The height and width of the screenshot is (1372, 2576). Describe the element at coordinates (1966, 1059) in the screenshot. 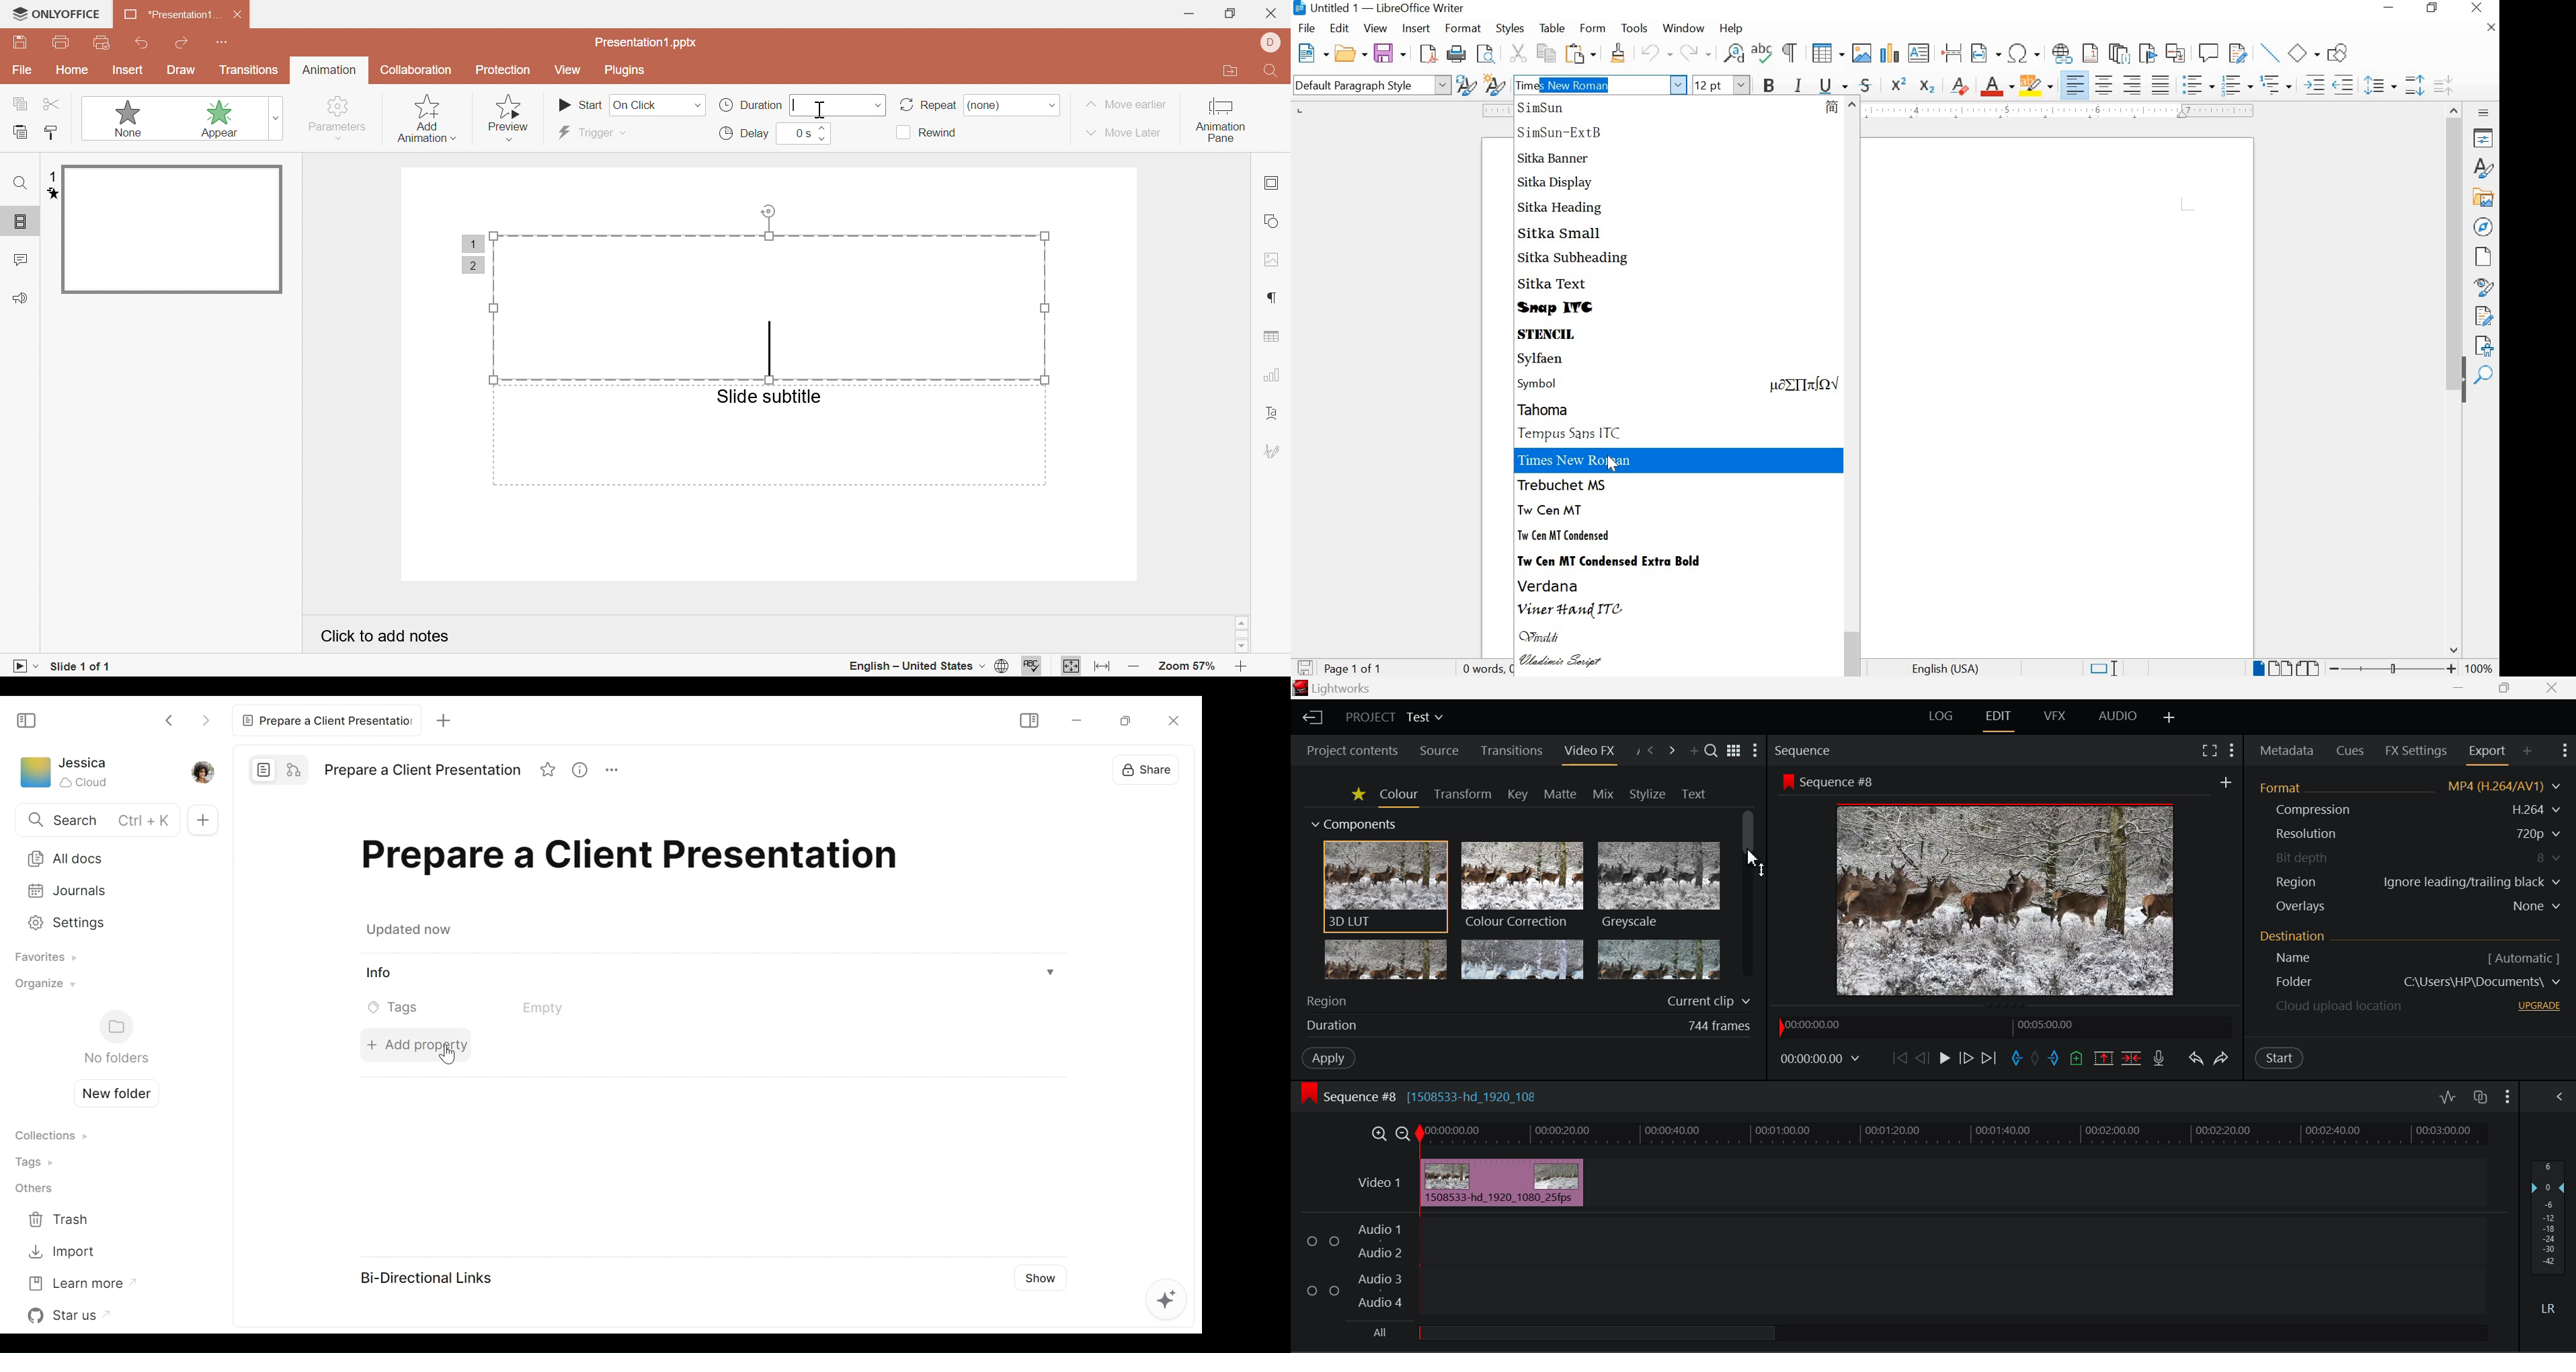

I see `Go Forward` at that location.